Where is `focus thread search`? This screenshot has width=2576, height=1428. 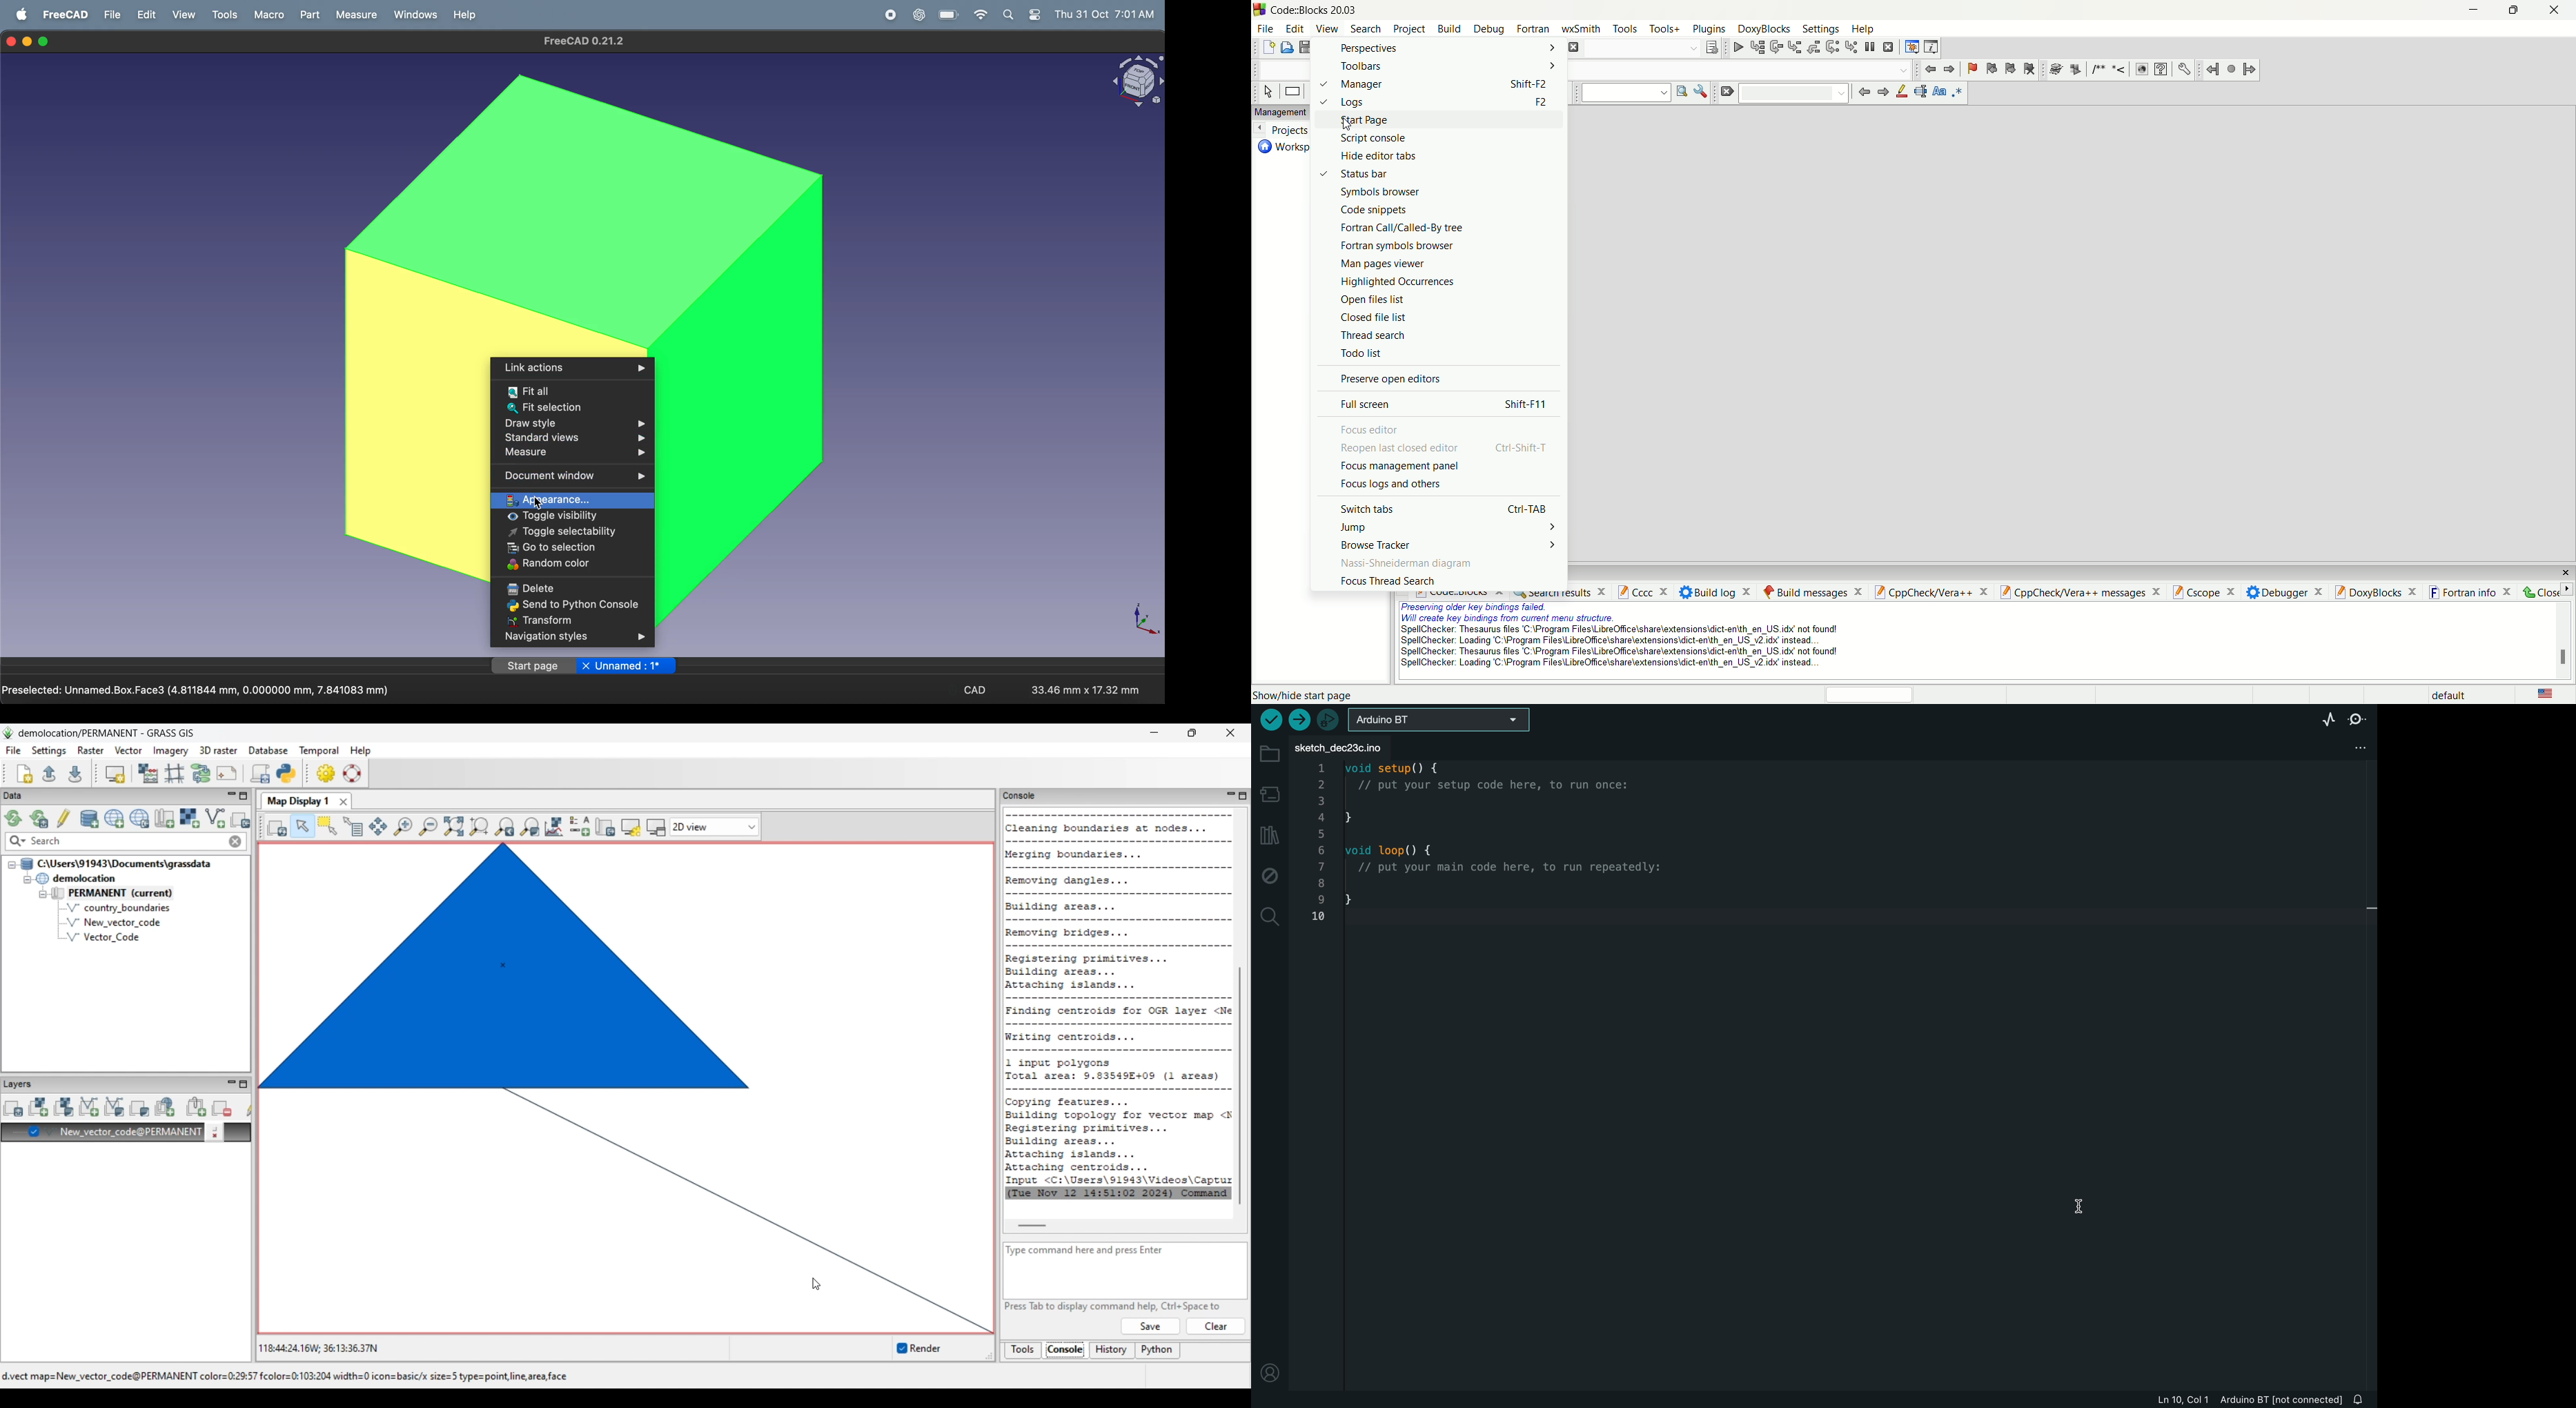 focus thread search is located at coordinates (1390, 582).